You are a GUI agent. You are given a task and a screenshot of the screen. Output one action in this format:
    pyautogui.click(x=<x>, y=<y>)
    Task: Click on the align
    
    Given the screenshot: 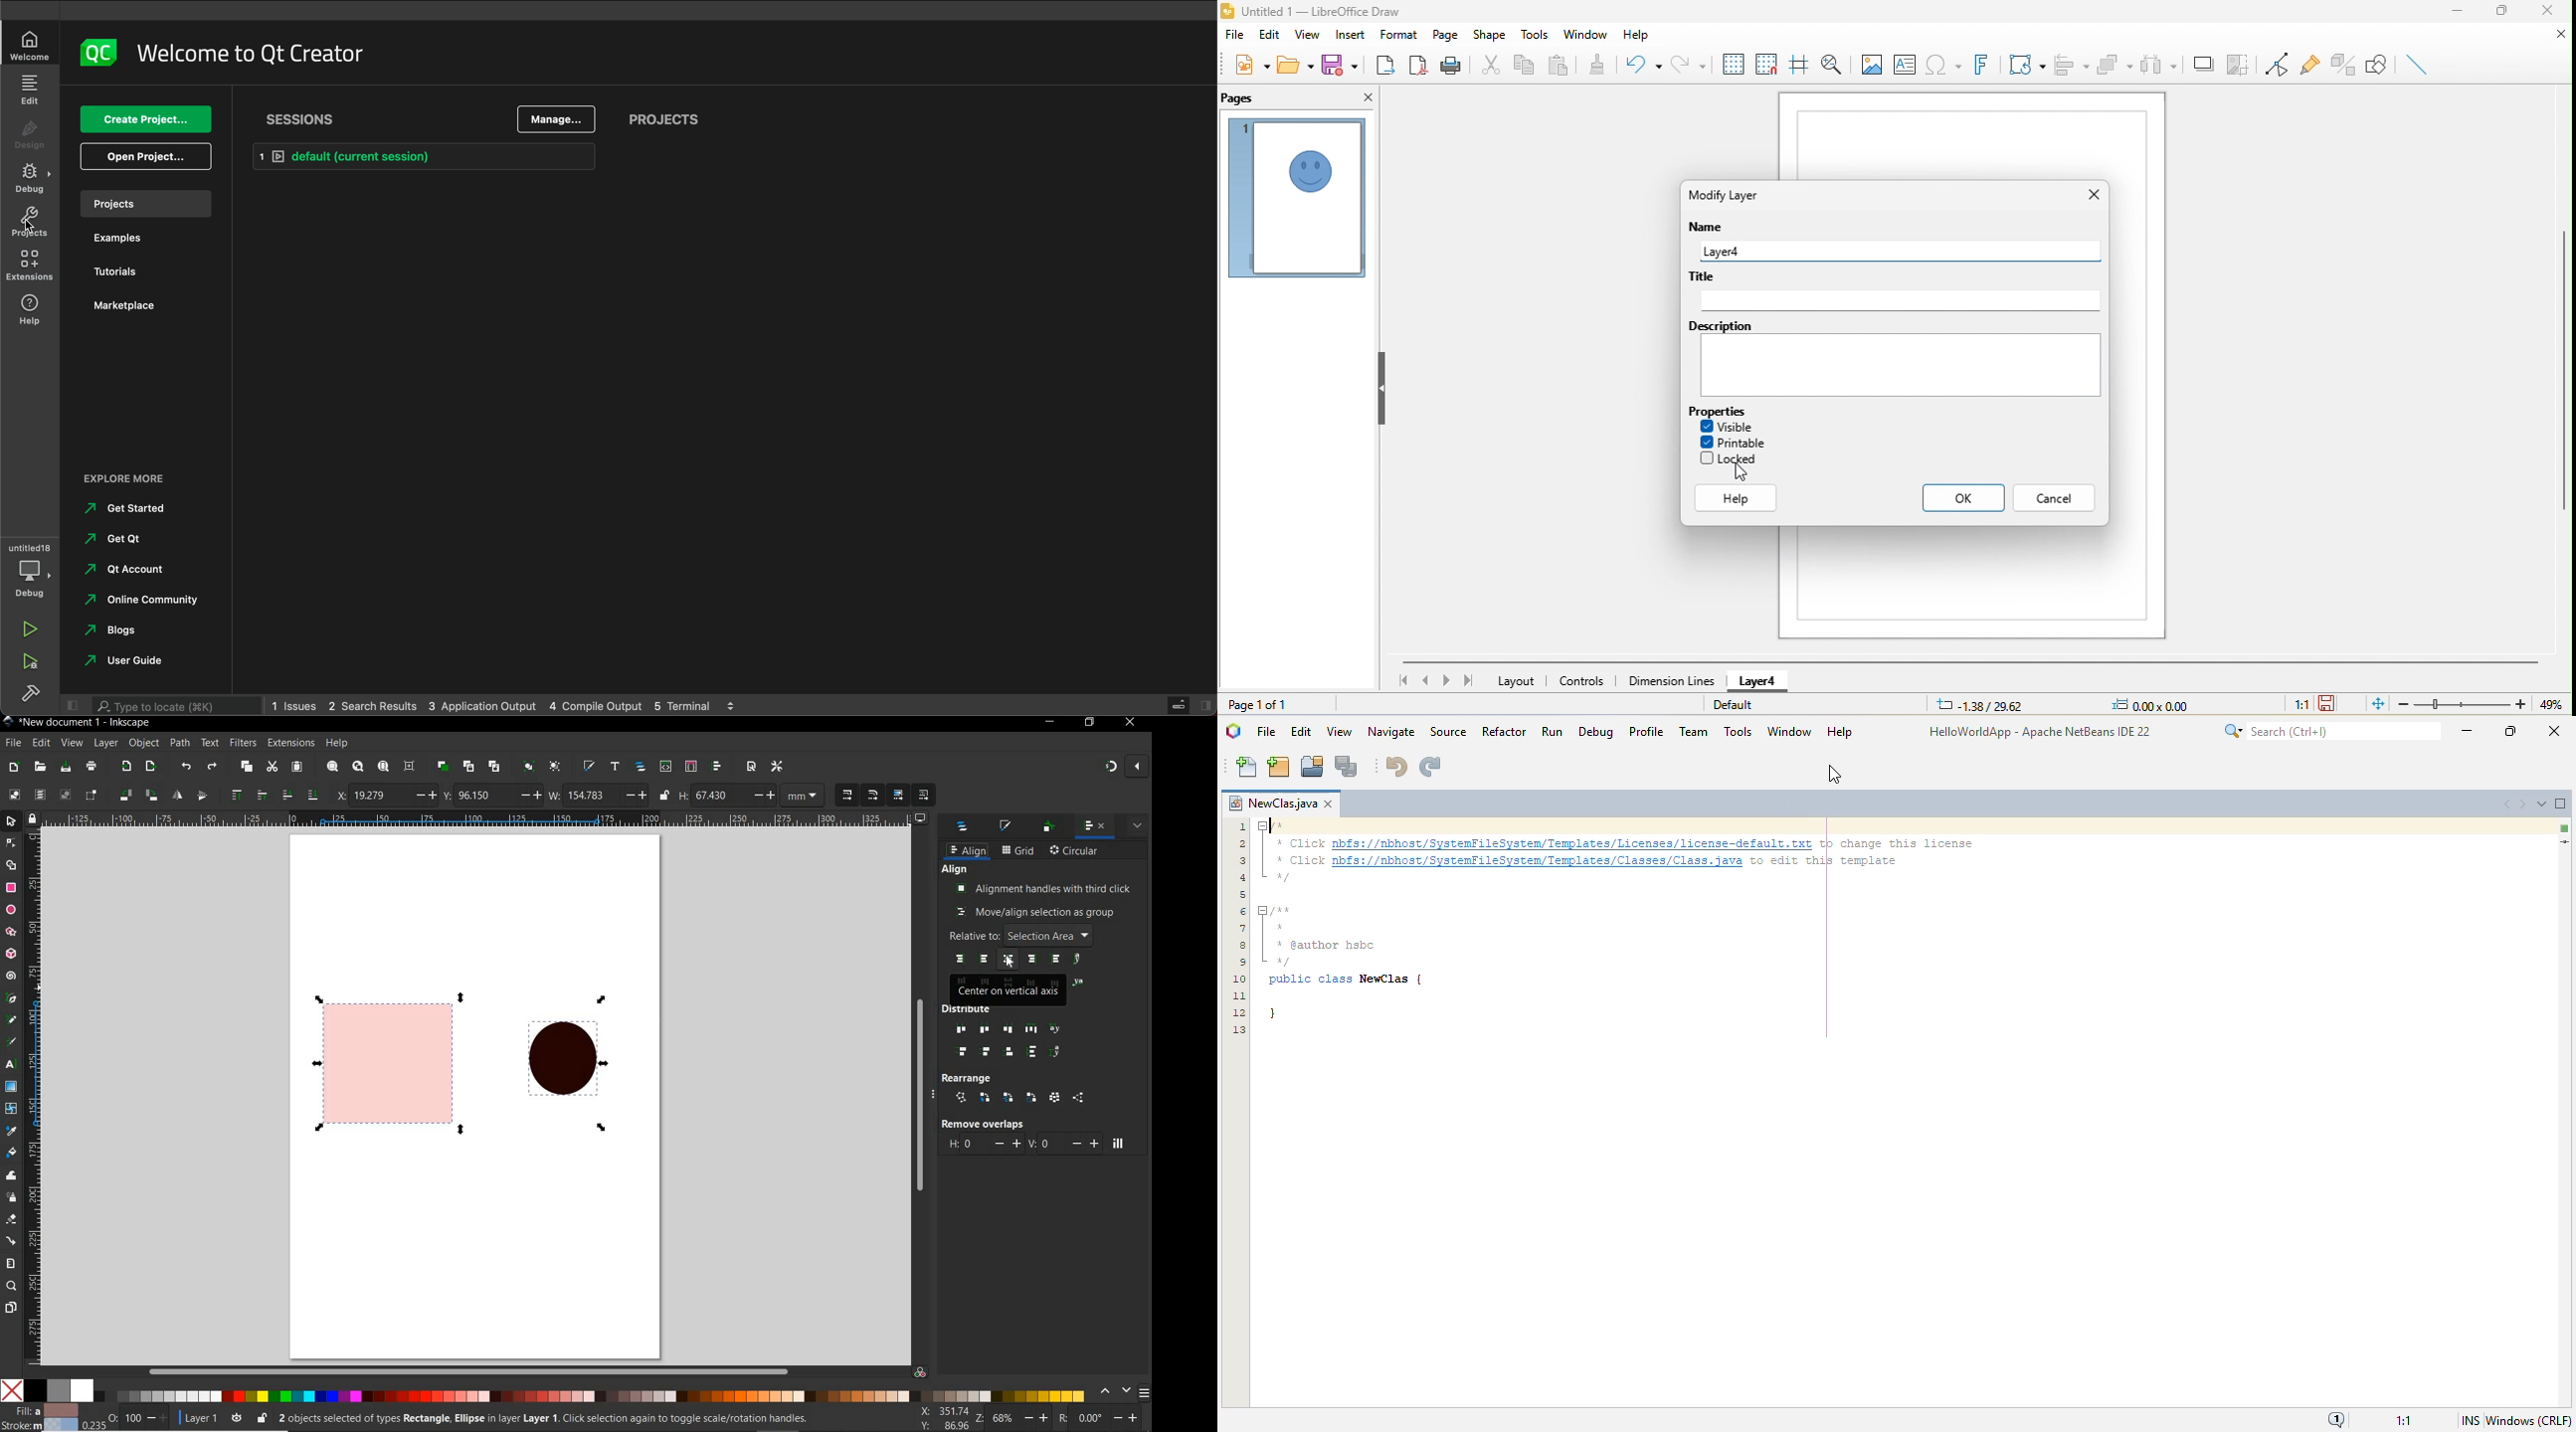 What is the action you would take?
    pyautogui.click(x=955, y=870)
    